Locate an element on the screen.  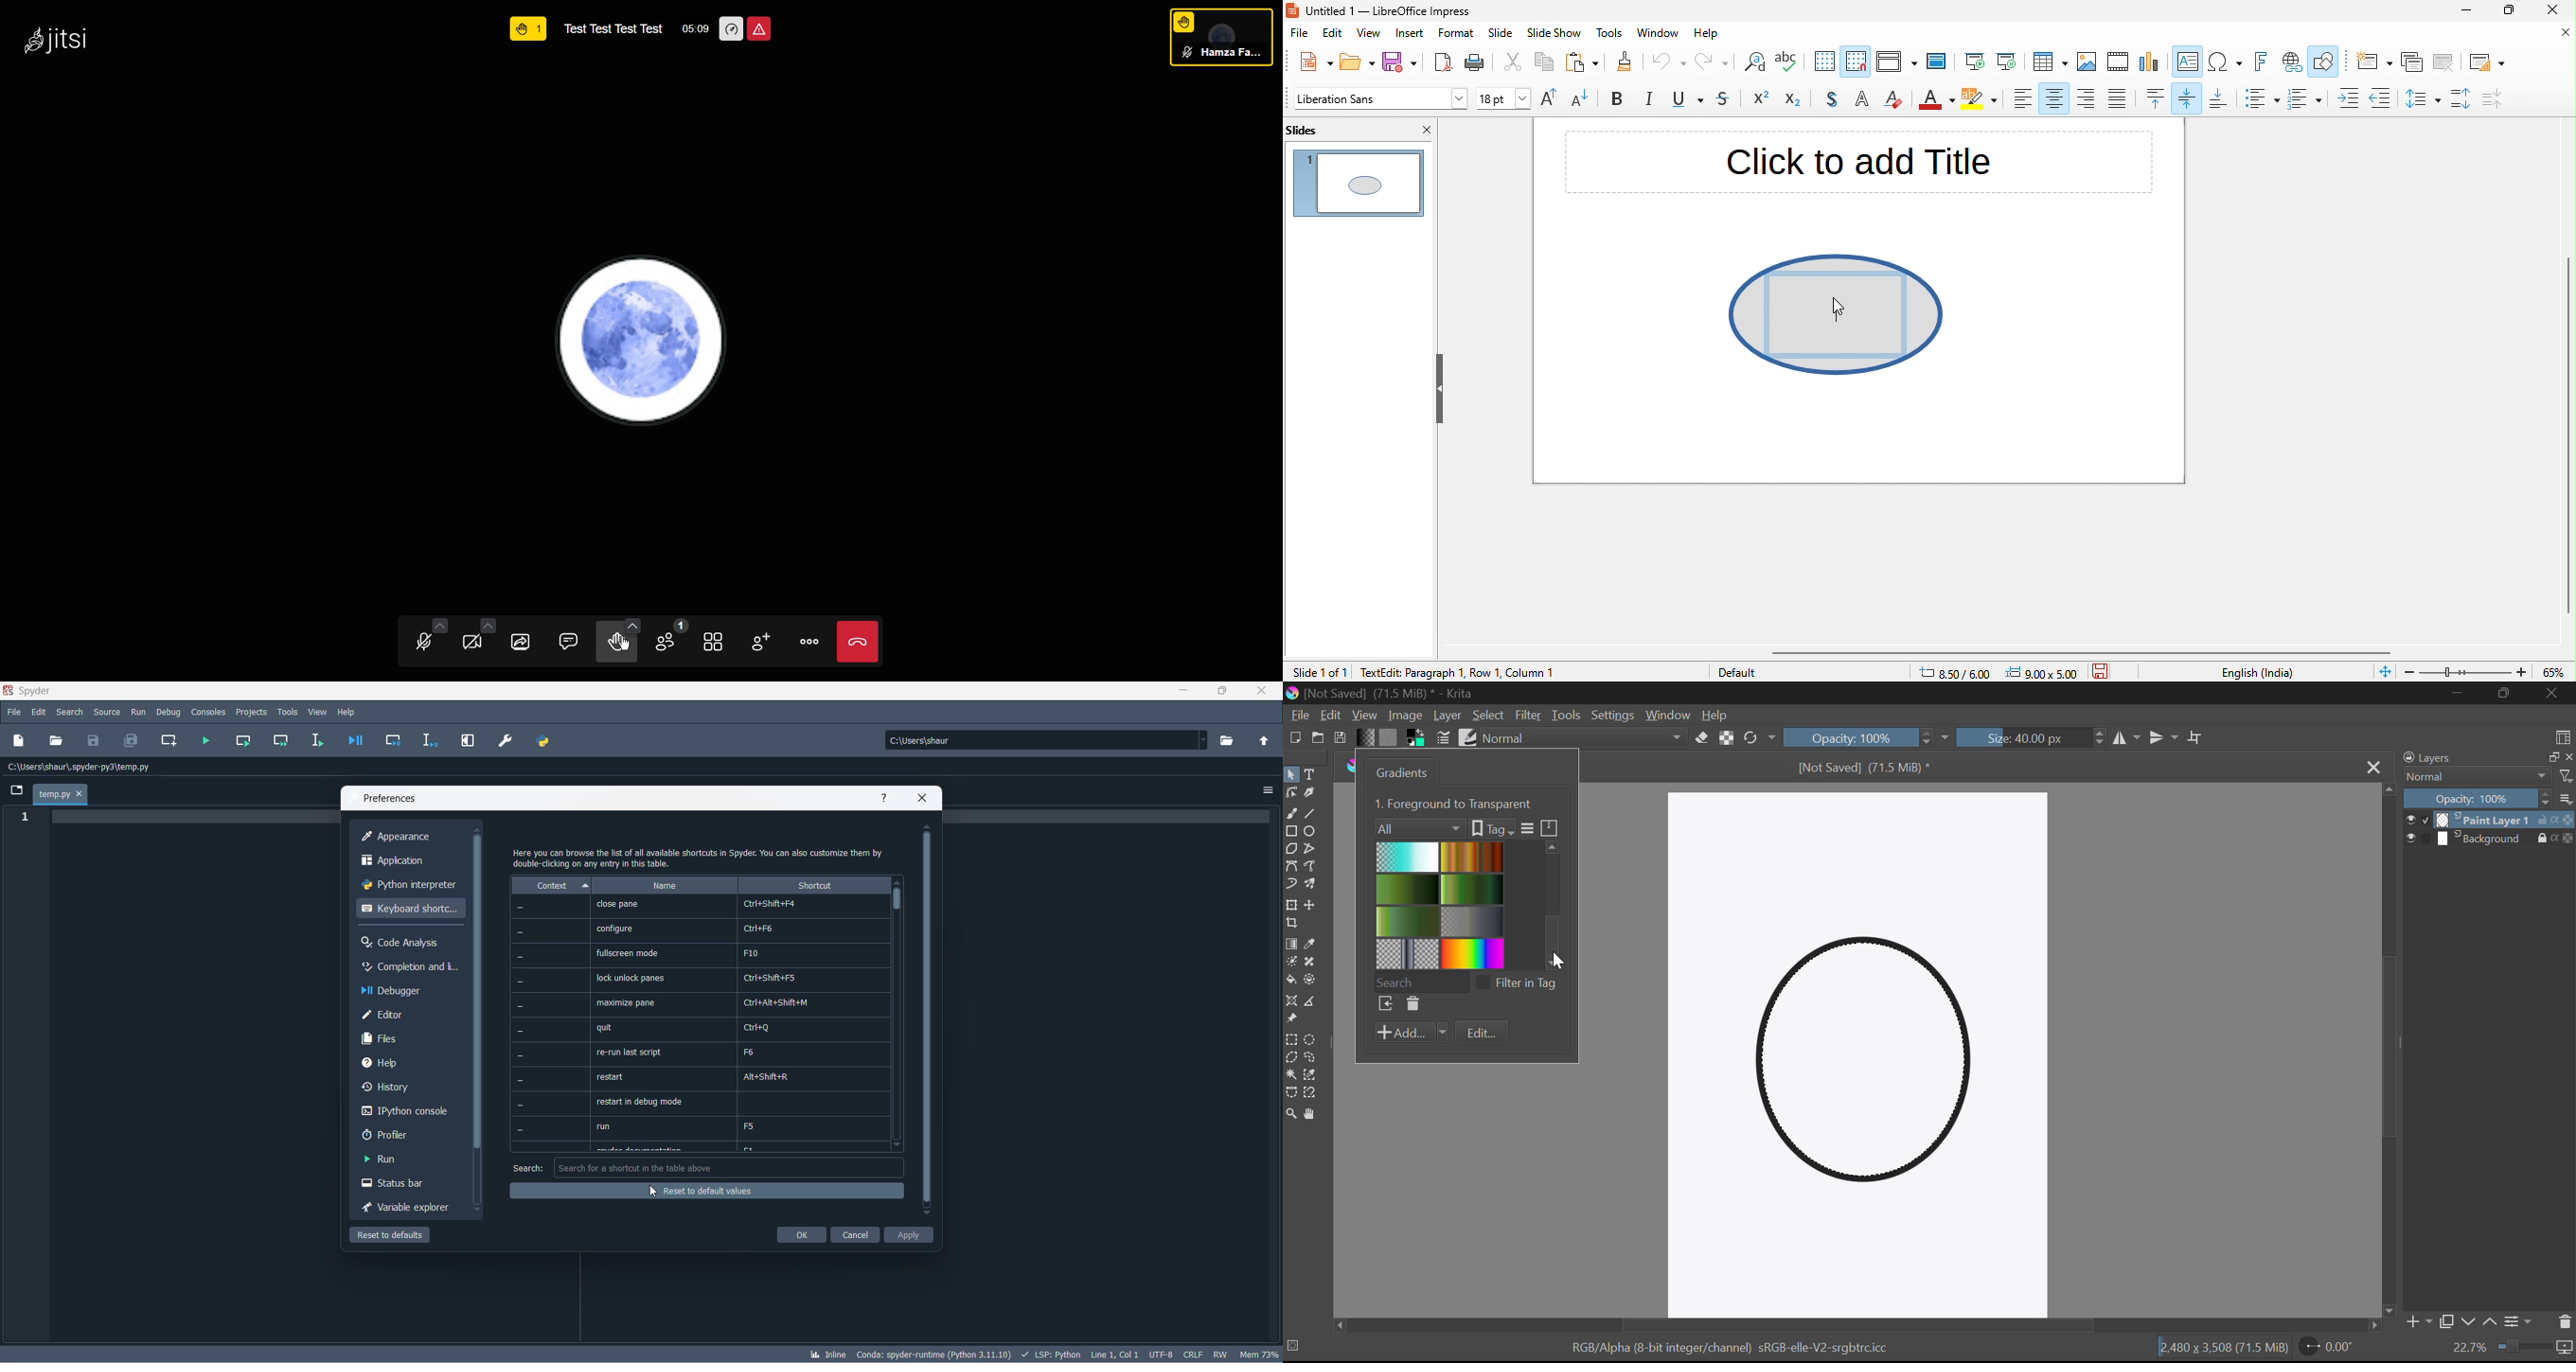
Edit is located at coordinates (1330, 714).